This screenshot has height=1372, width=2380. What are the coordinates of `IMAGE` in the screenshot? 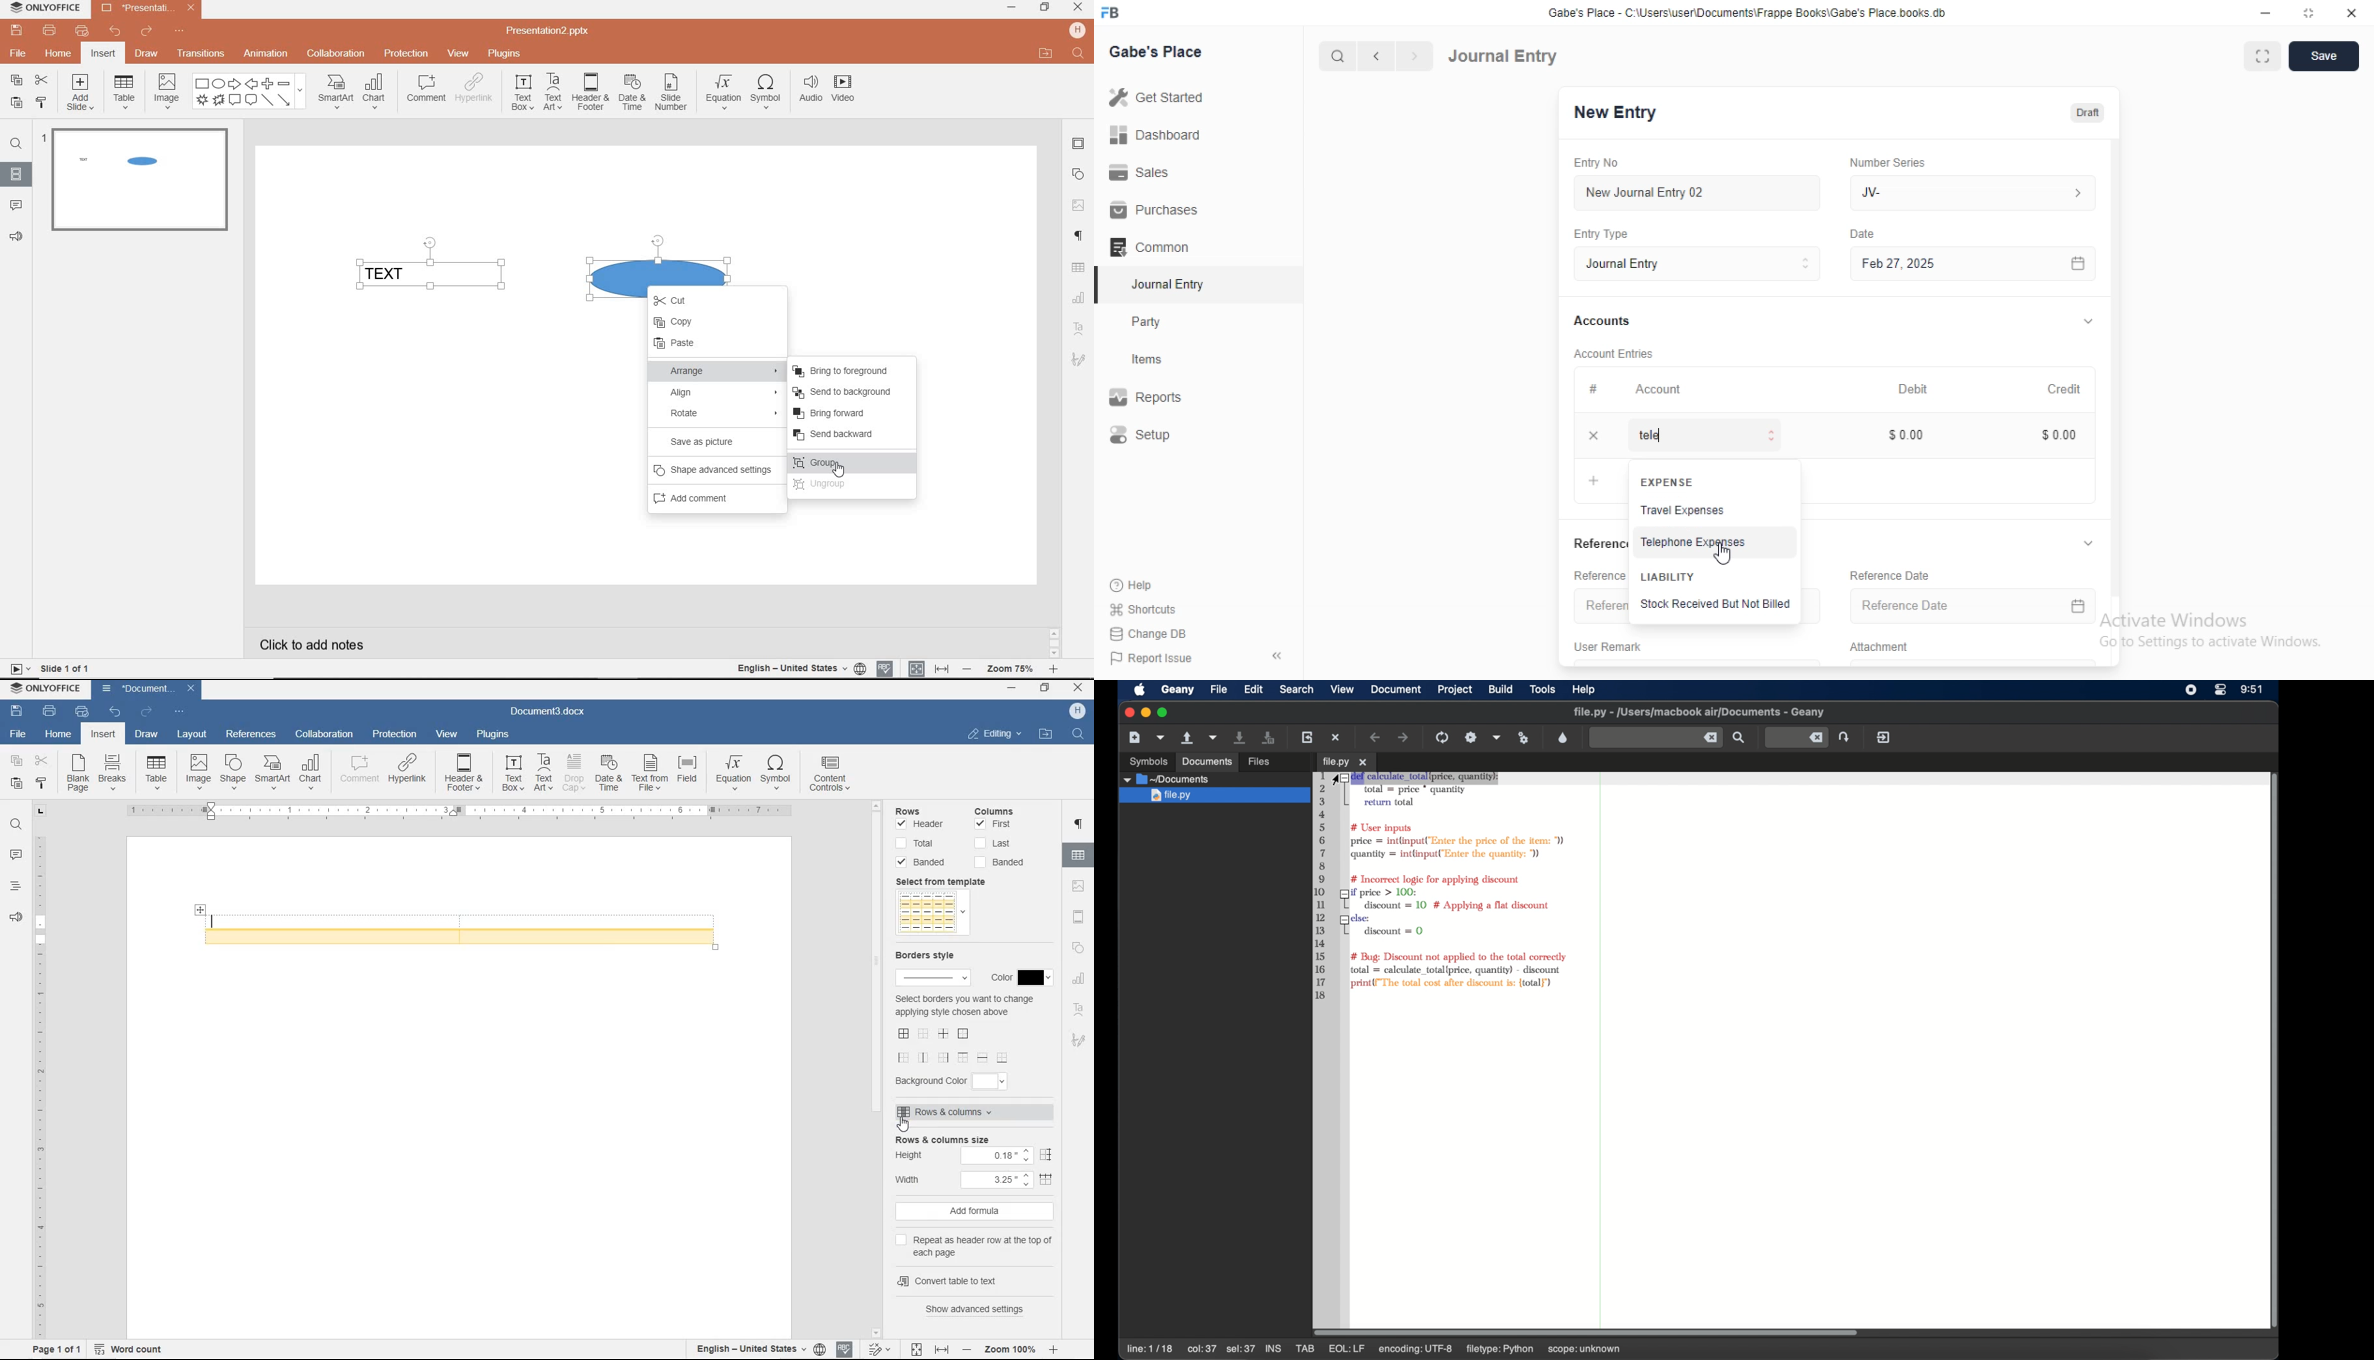 It's located at (1080, 887).